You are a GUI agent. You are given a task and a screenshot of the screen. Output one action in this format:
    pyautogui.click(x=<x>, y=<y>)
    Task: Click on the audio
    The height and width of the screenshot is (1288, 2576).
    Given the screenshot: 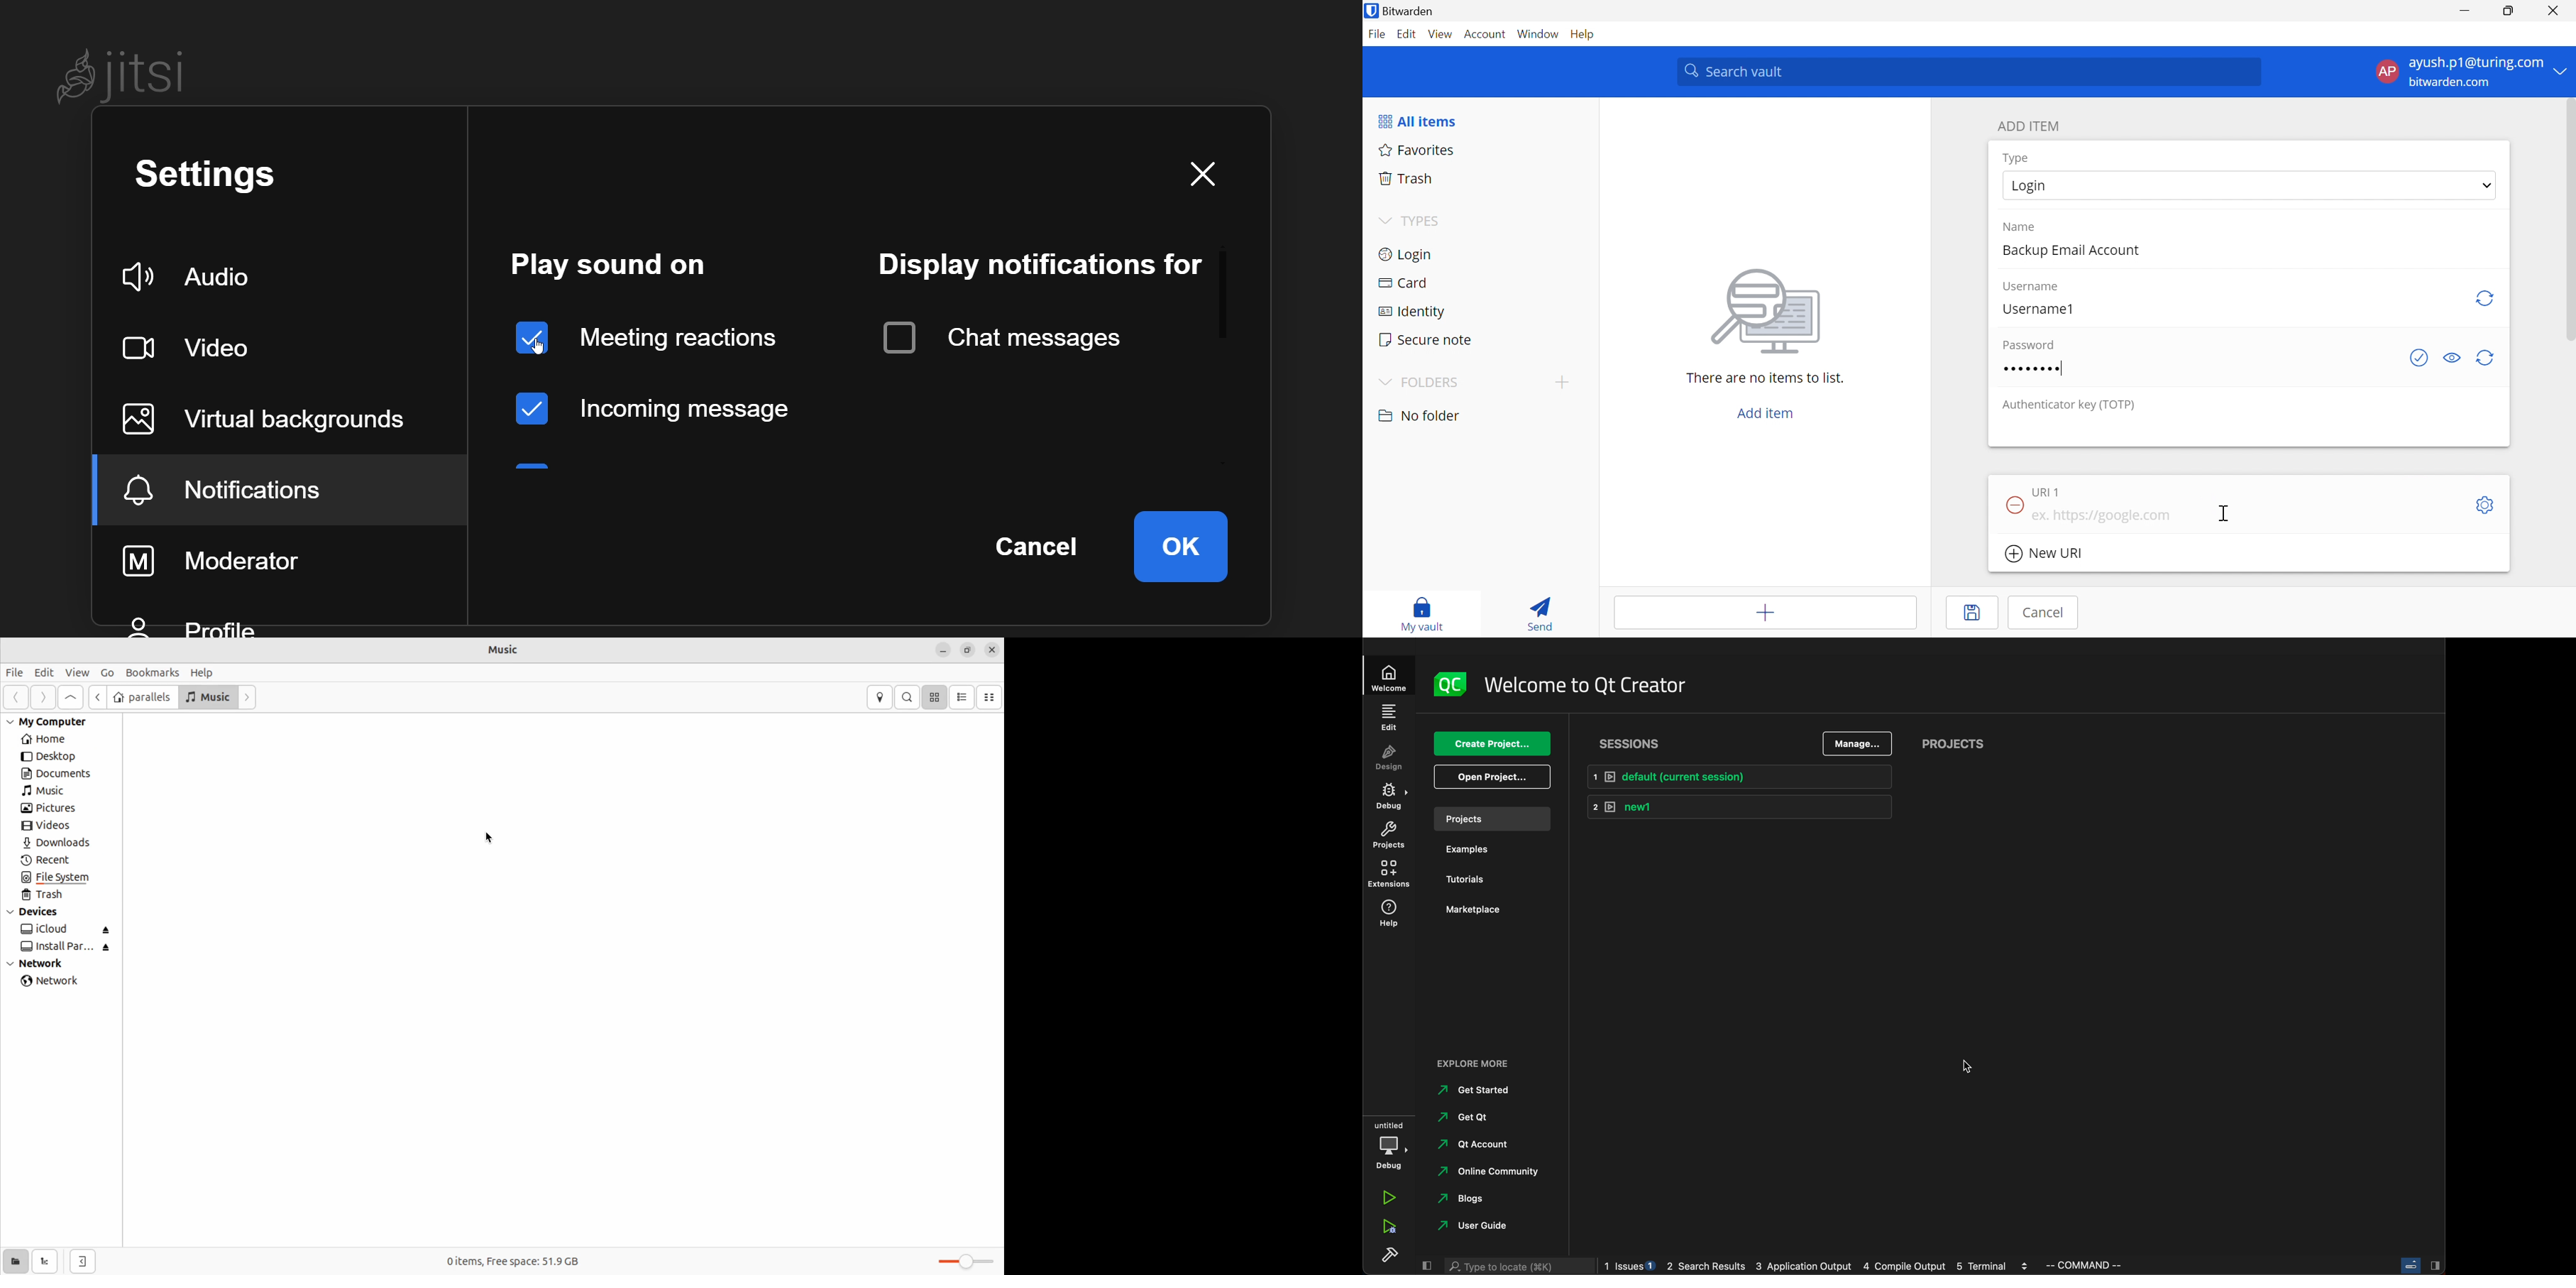 What is the action you would take?
    pyautogui.click(x=213, y=283)
    